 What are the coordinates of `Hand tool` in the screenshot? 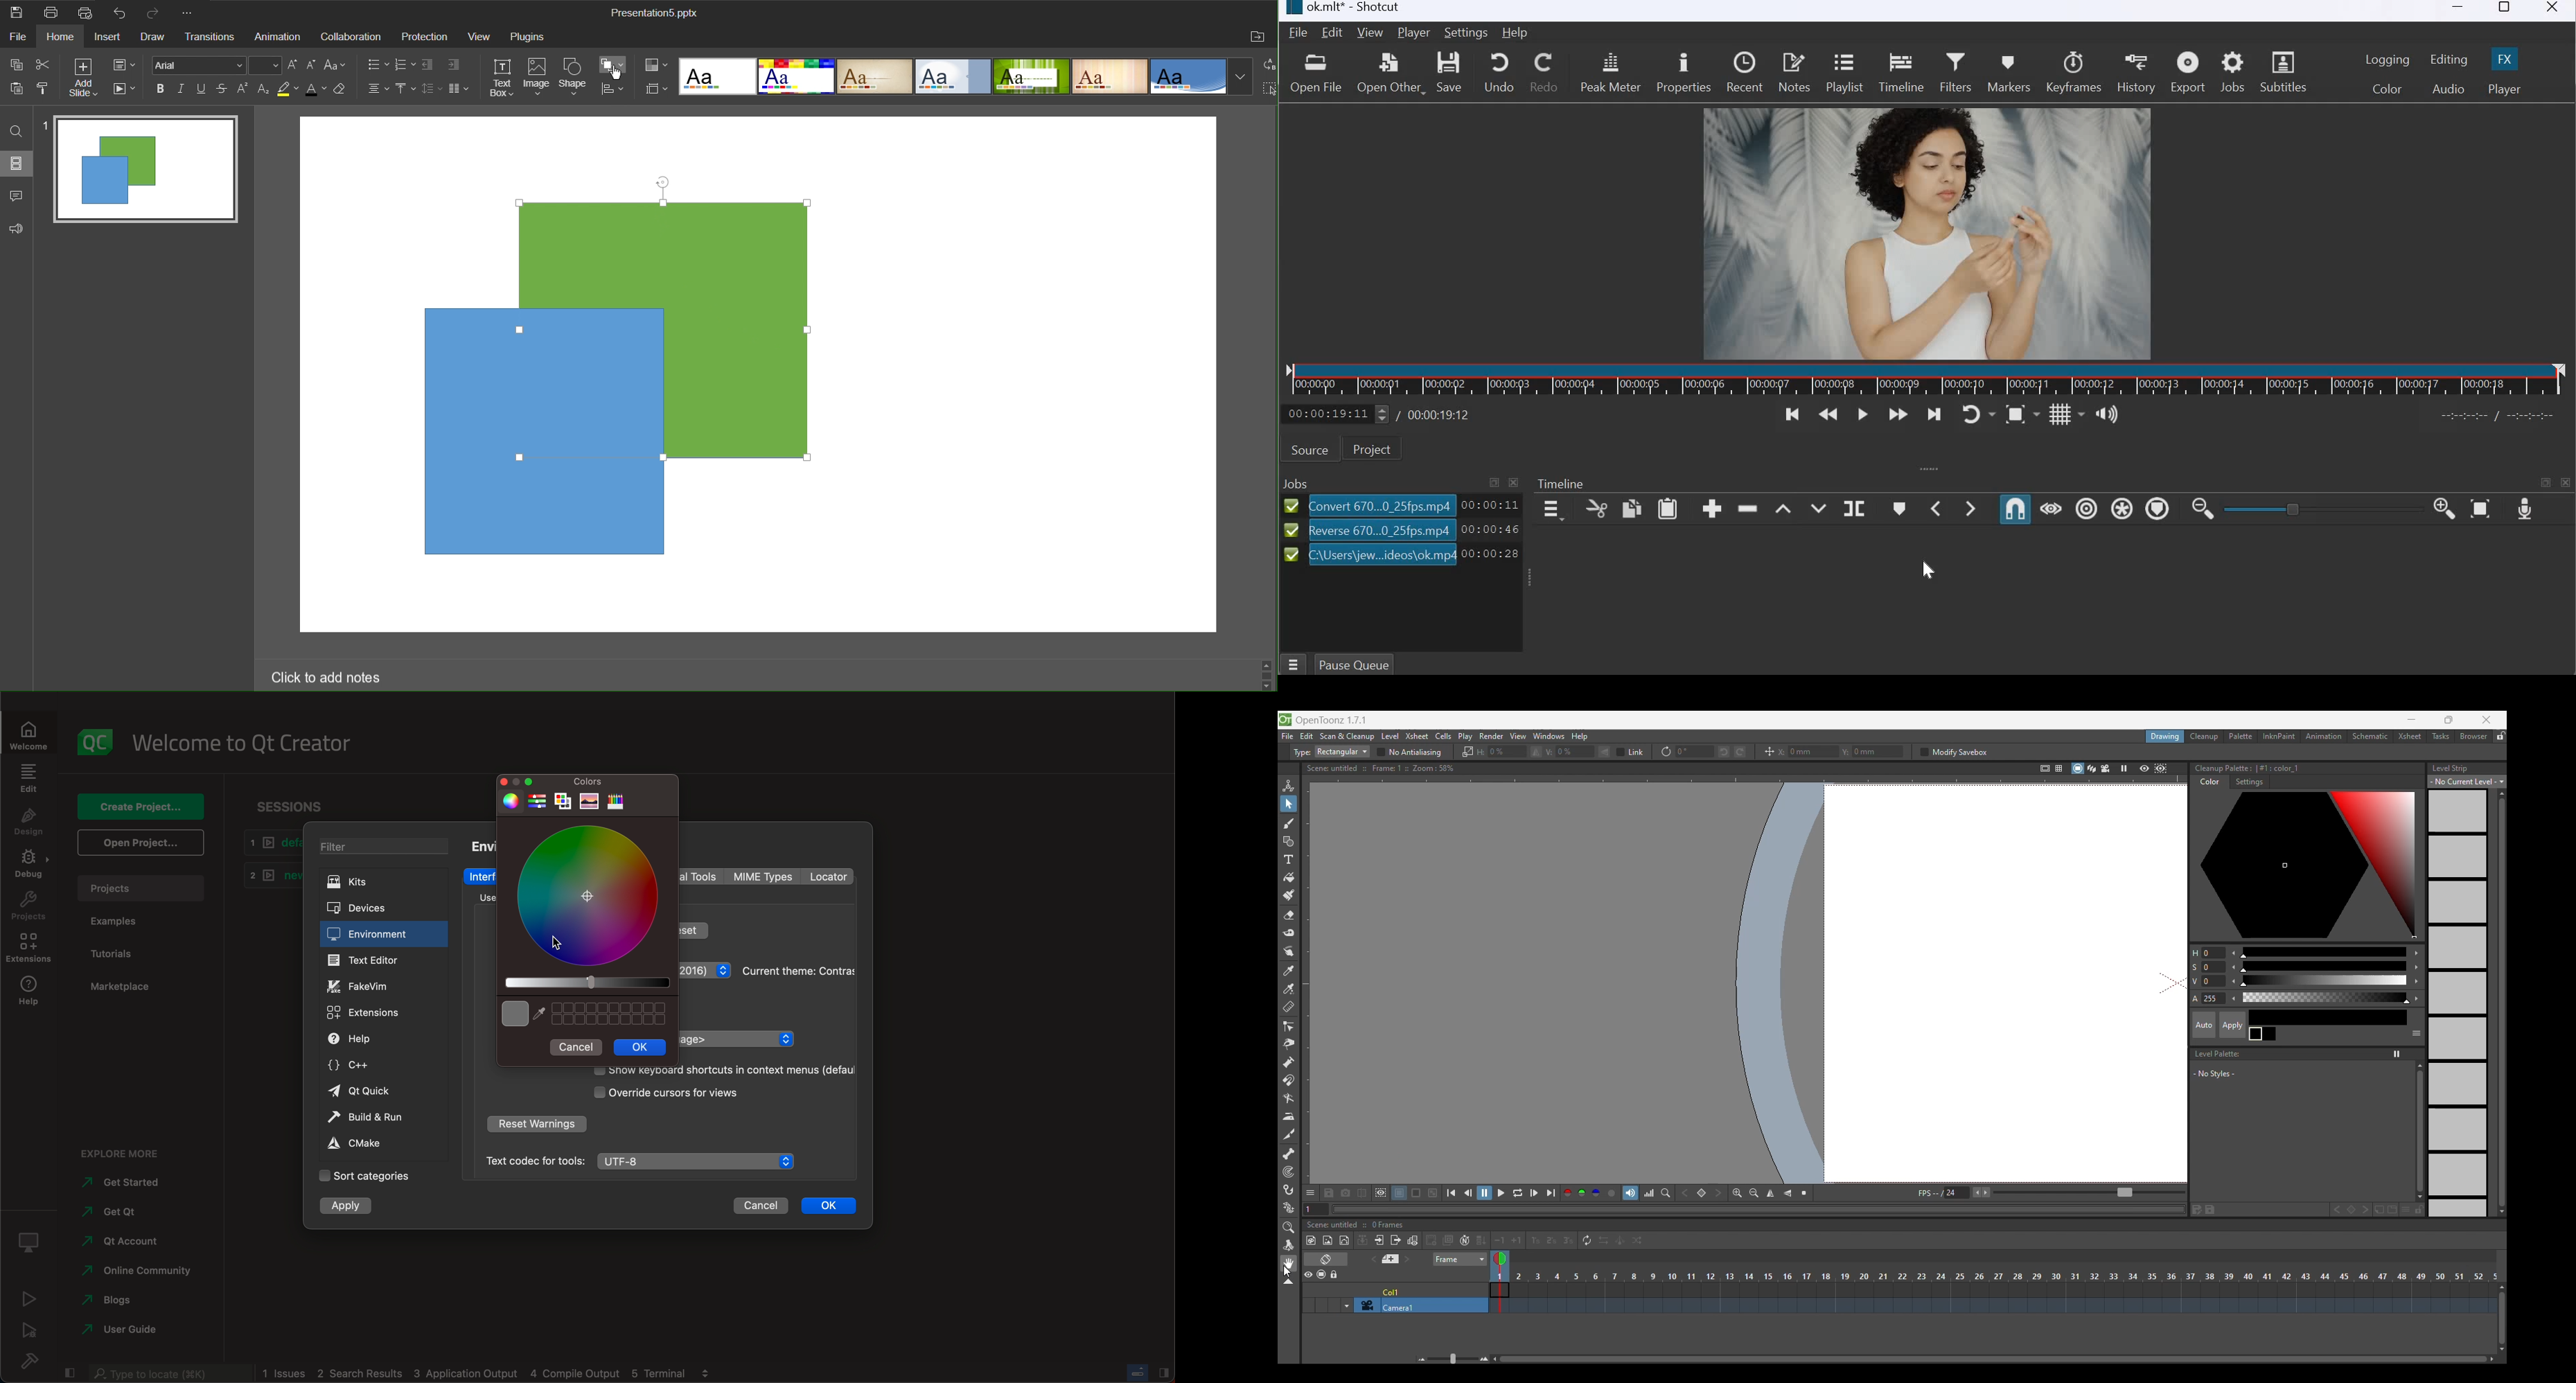 It's located at (1289, 1264).